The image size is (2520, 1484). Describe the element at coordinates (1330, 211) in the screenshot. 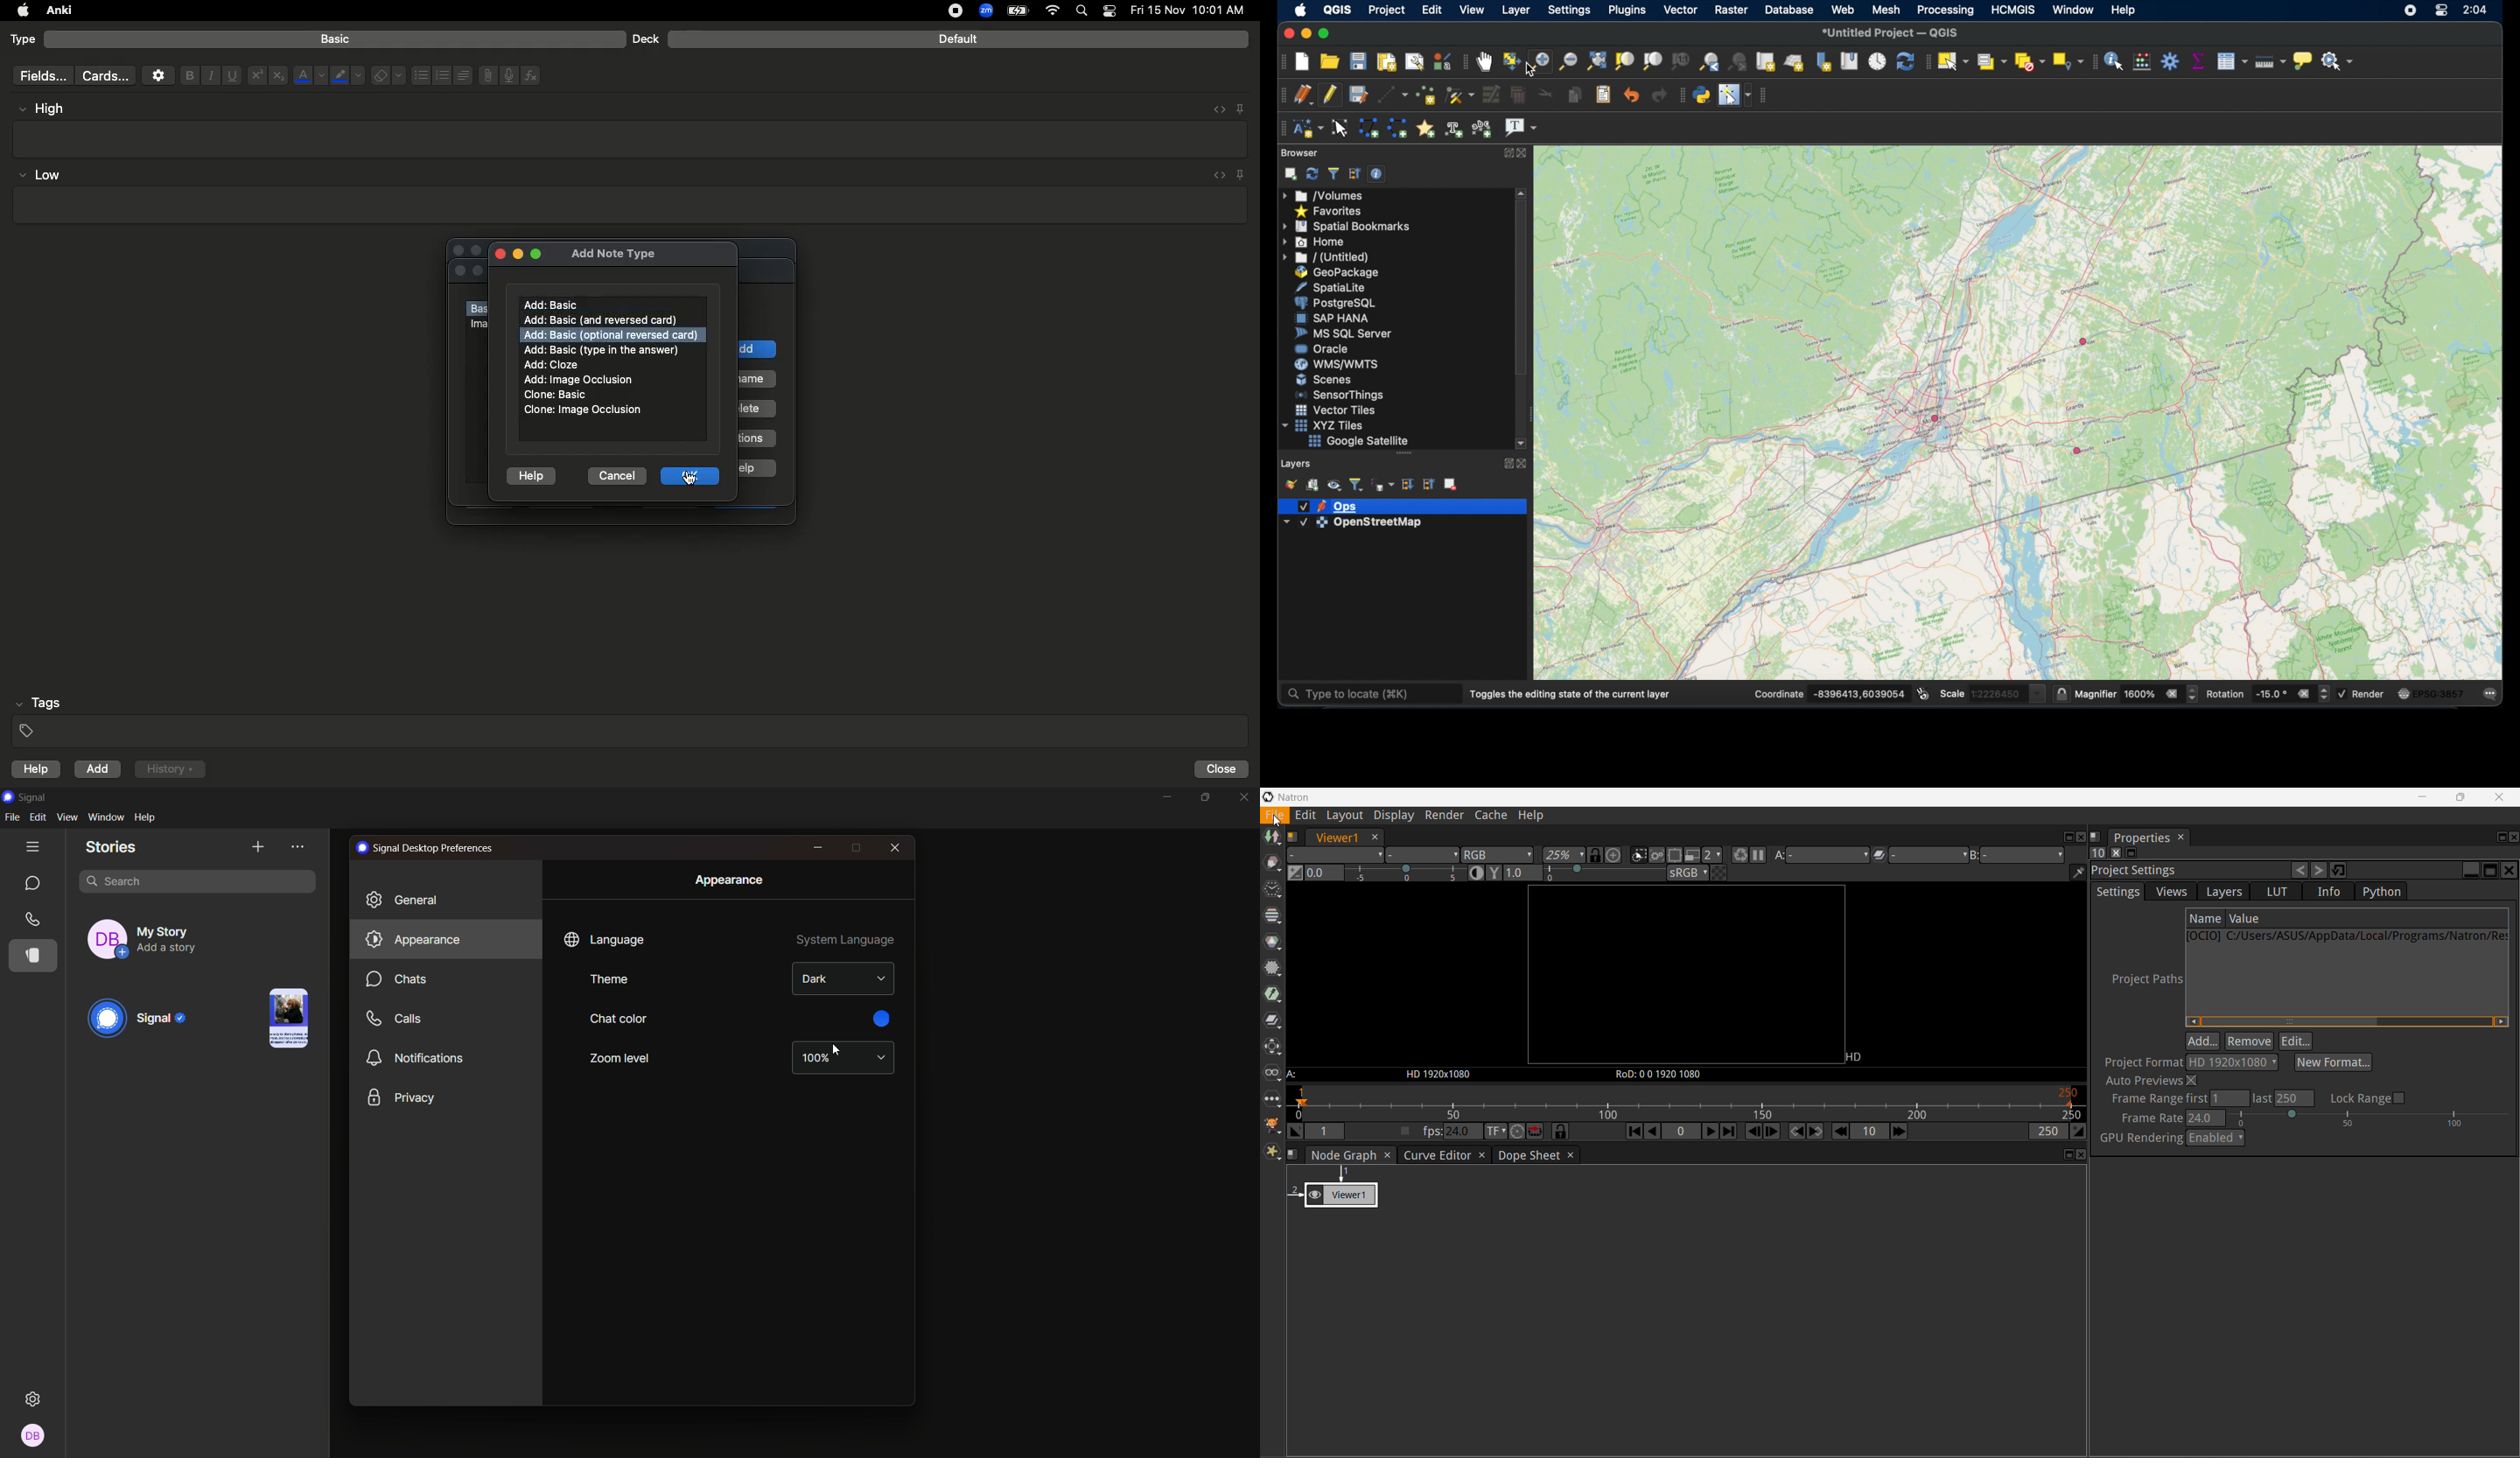

I see `favorites` at that location.